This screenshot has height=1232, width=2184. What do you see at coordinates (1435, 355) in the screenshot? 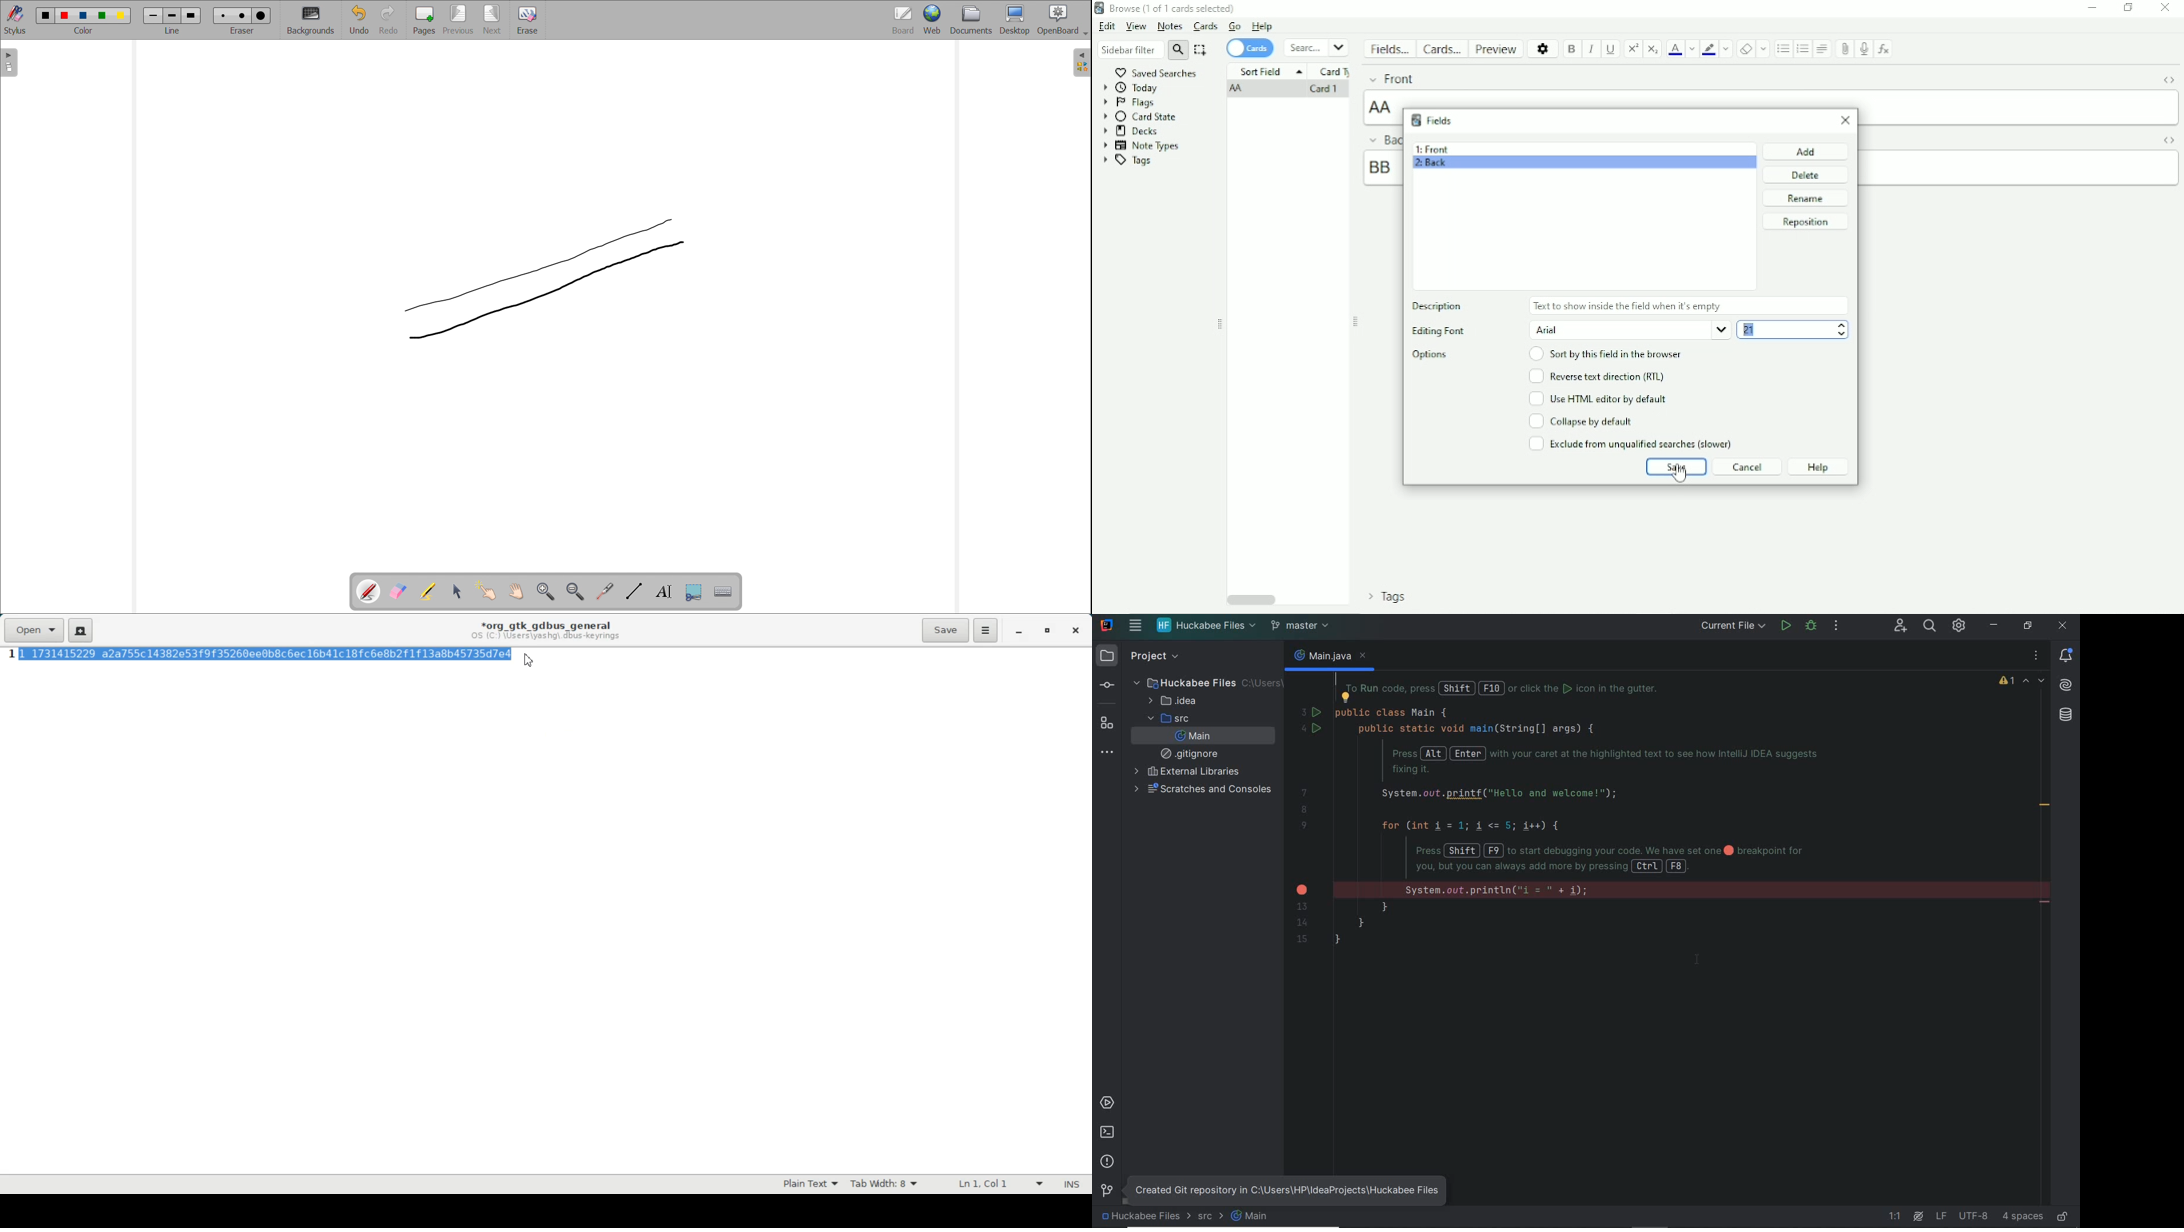
I see `Options` at bounding box center [1435, 355].